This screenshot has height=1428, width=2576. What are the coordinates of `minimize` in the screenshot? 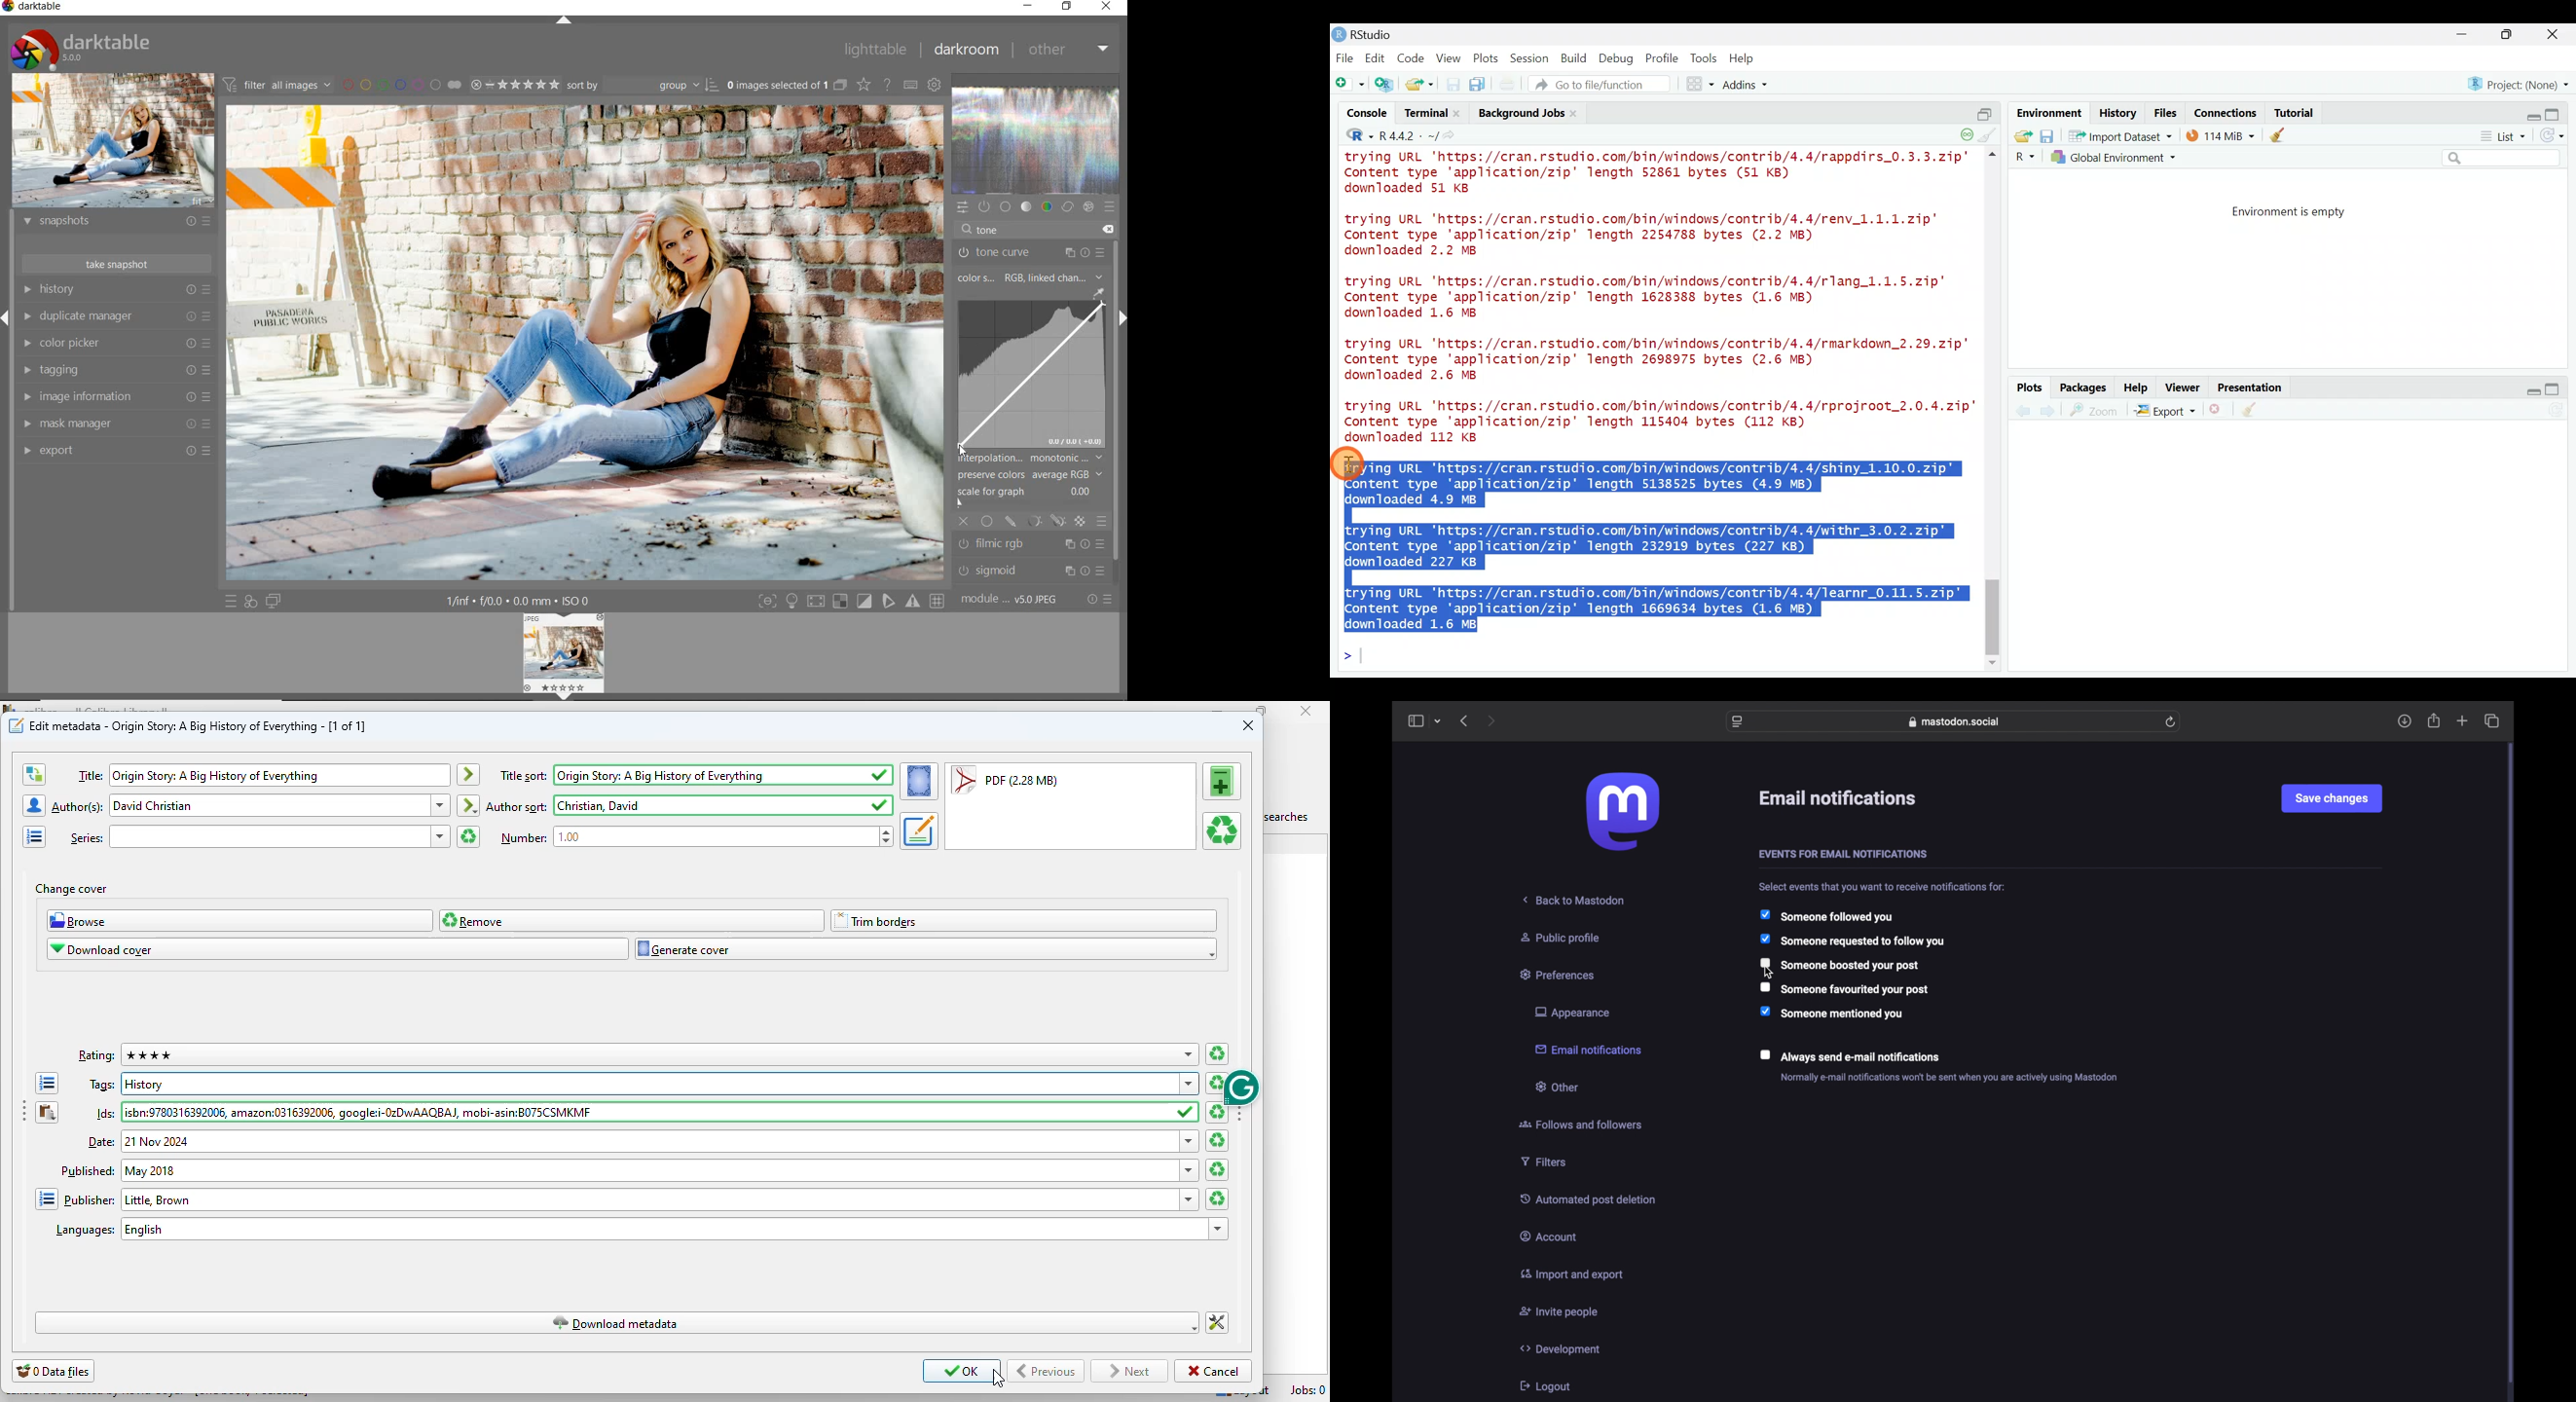 It's located at (1029, 5).